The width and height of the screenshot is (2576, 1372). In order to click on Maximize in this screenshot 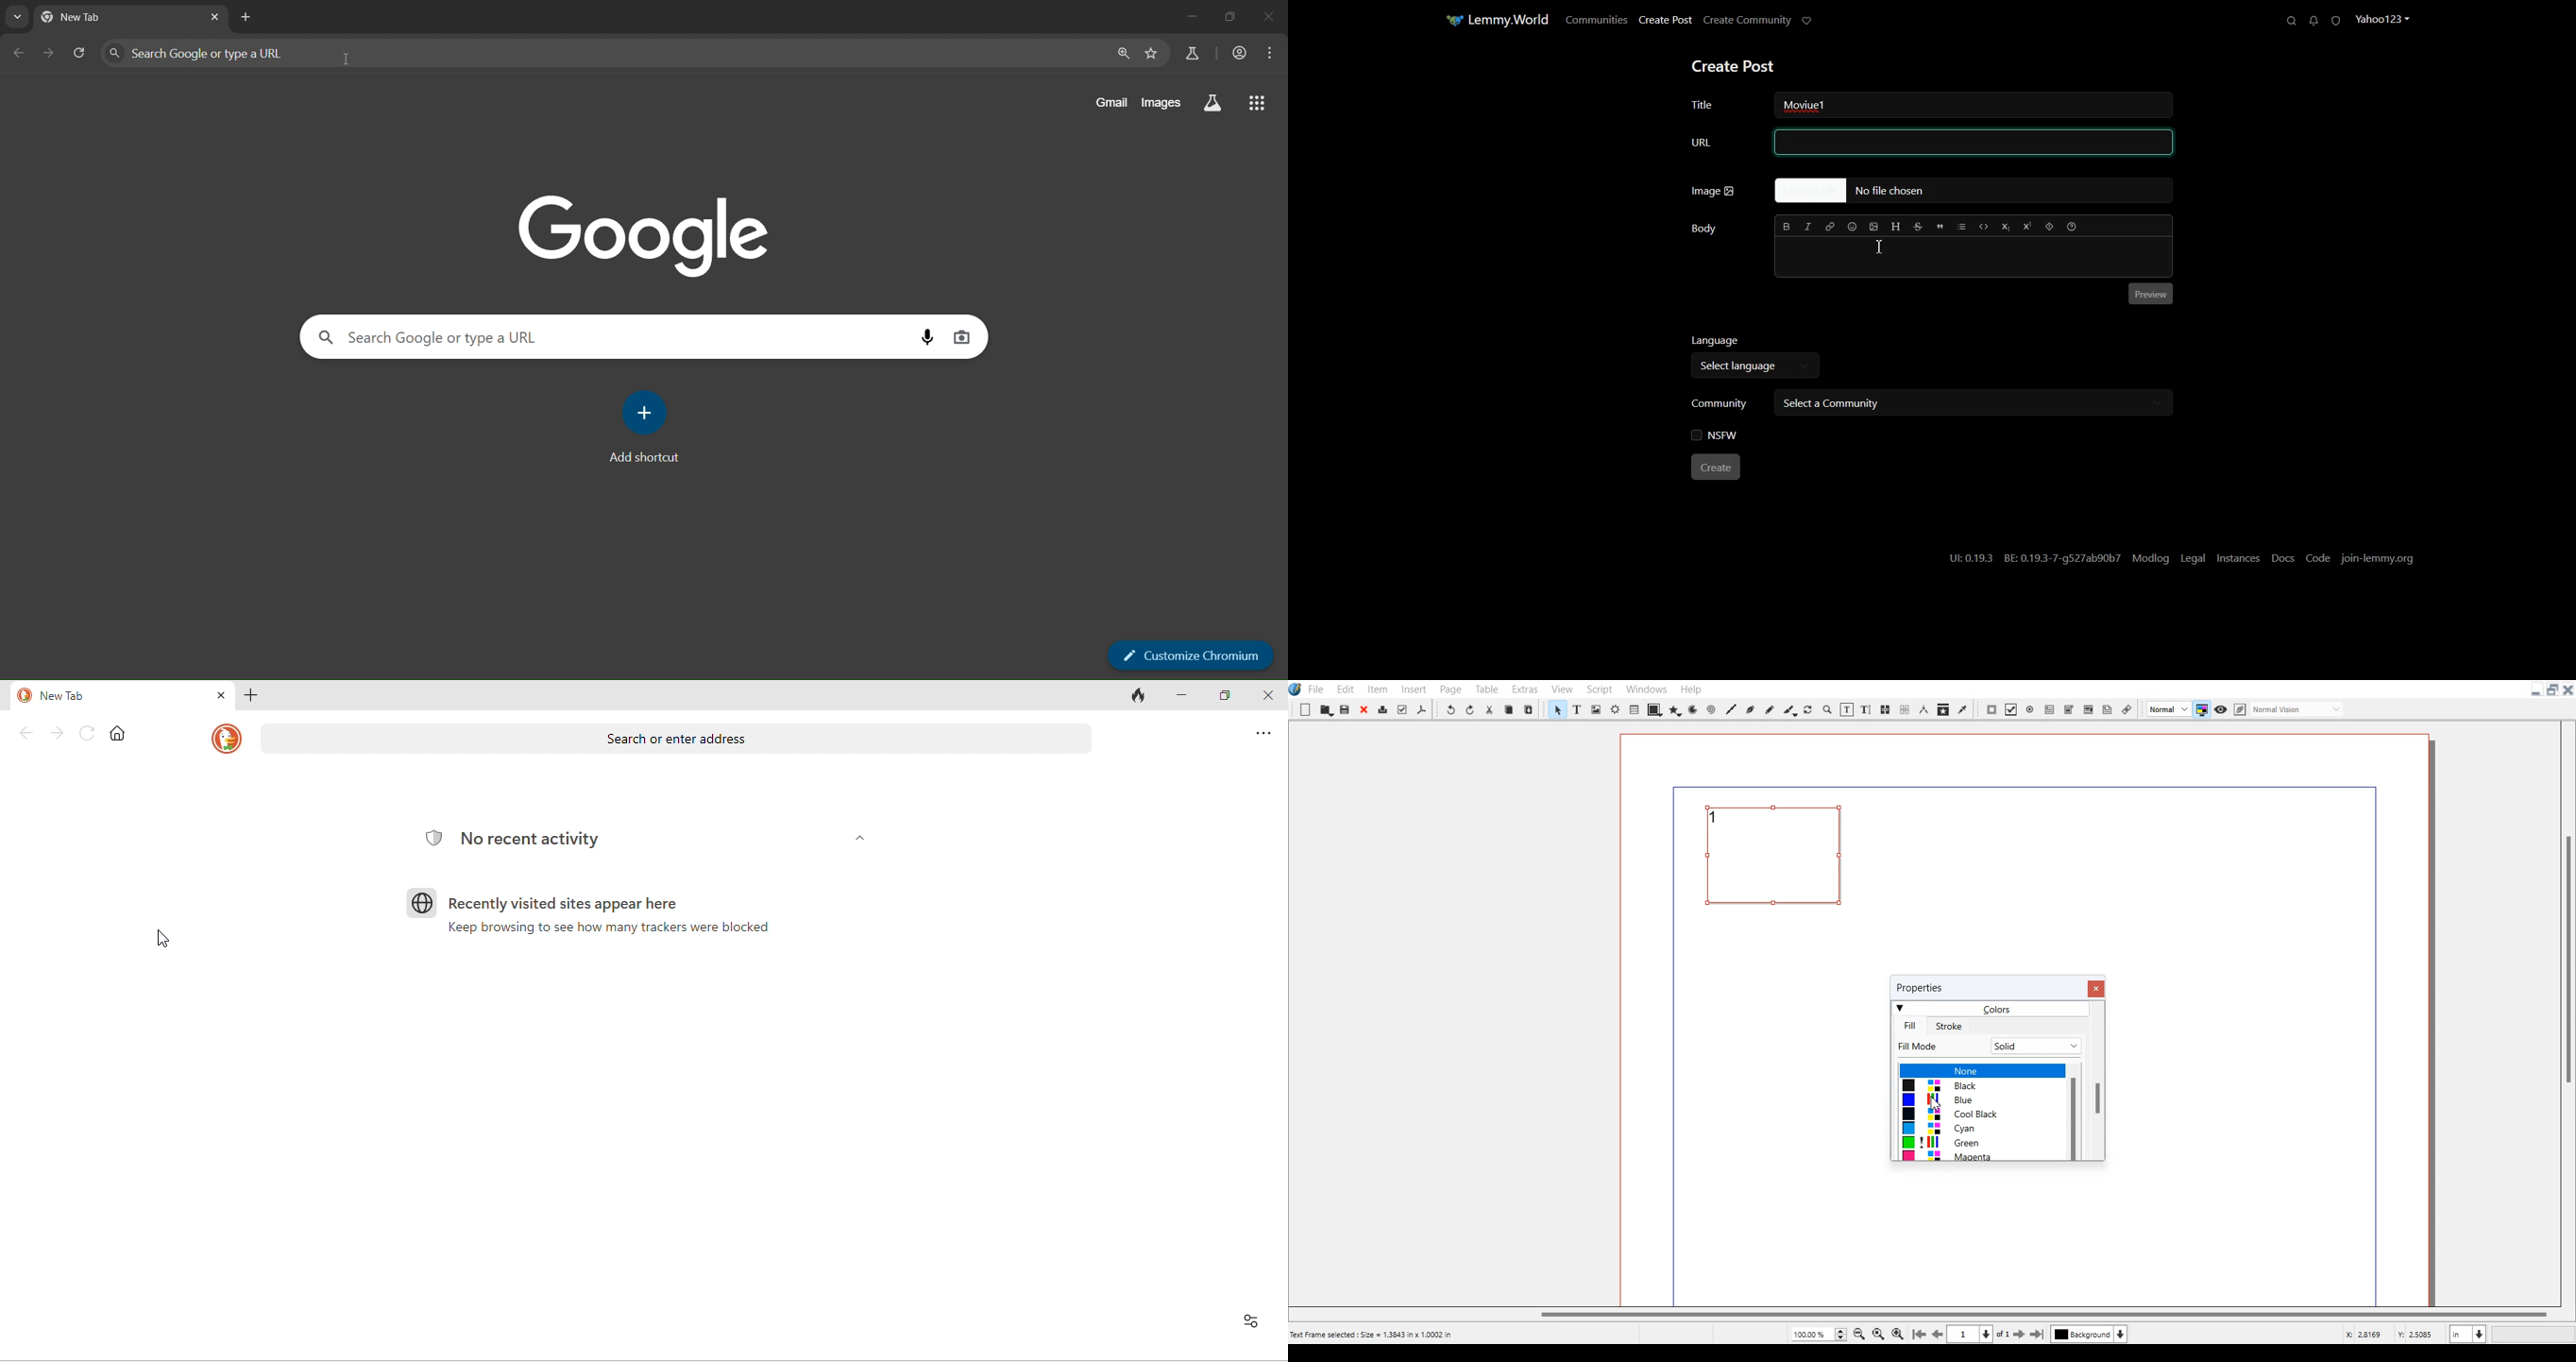, I will do `click(2552, 689)`.